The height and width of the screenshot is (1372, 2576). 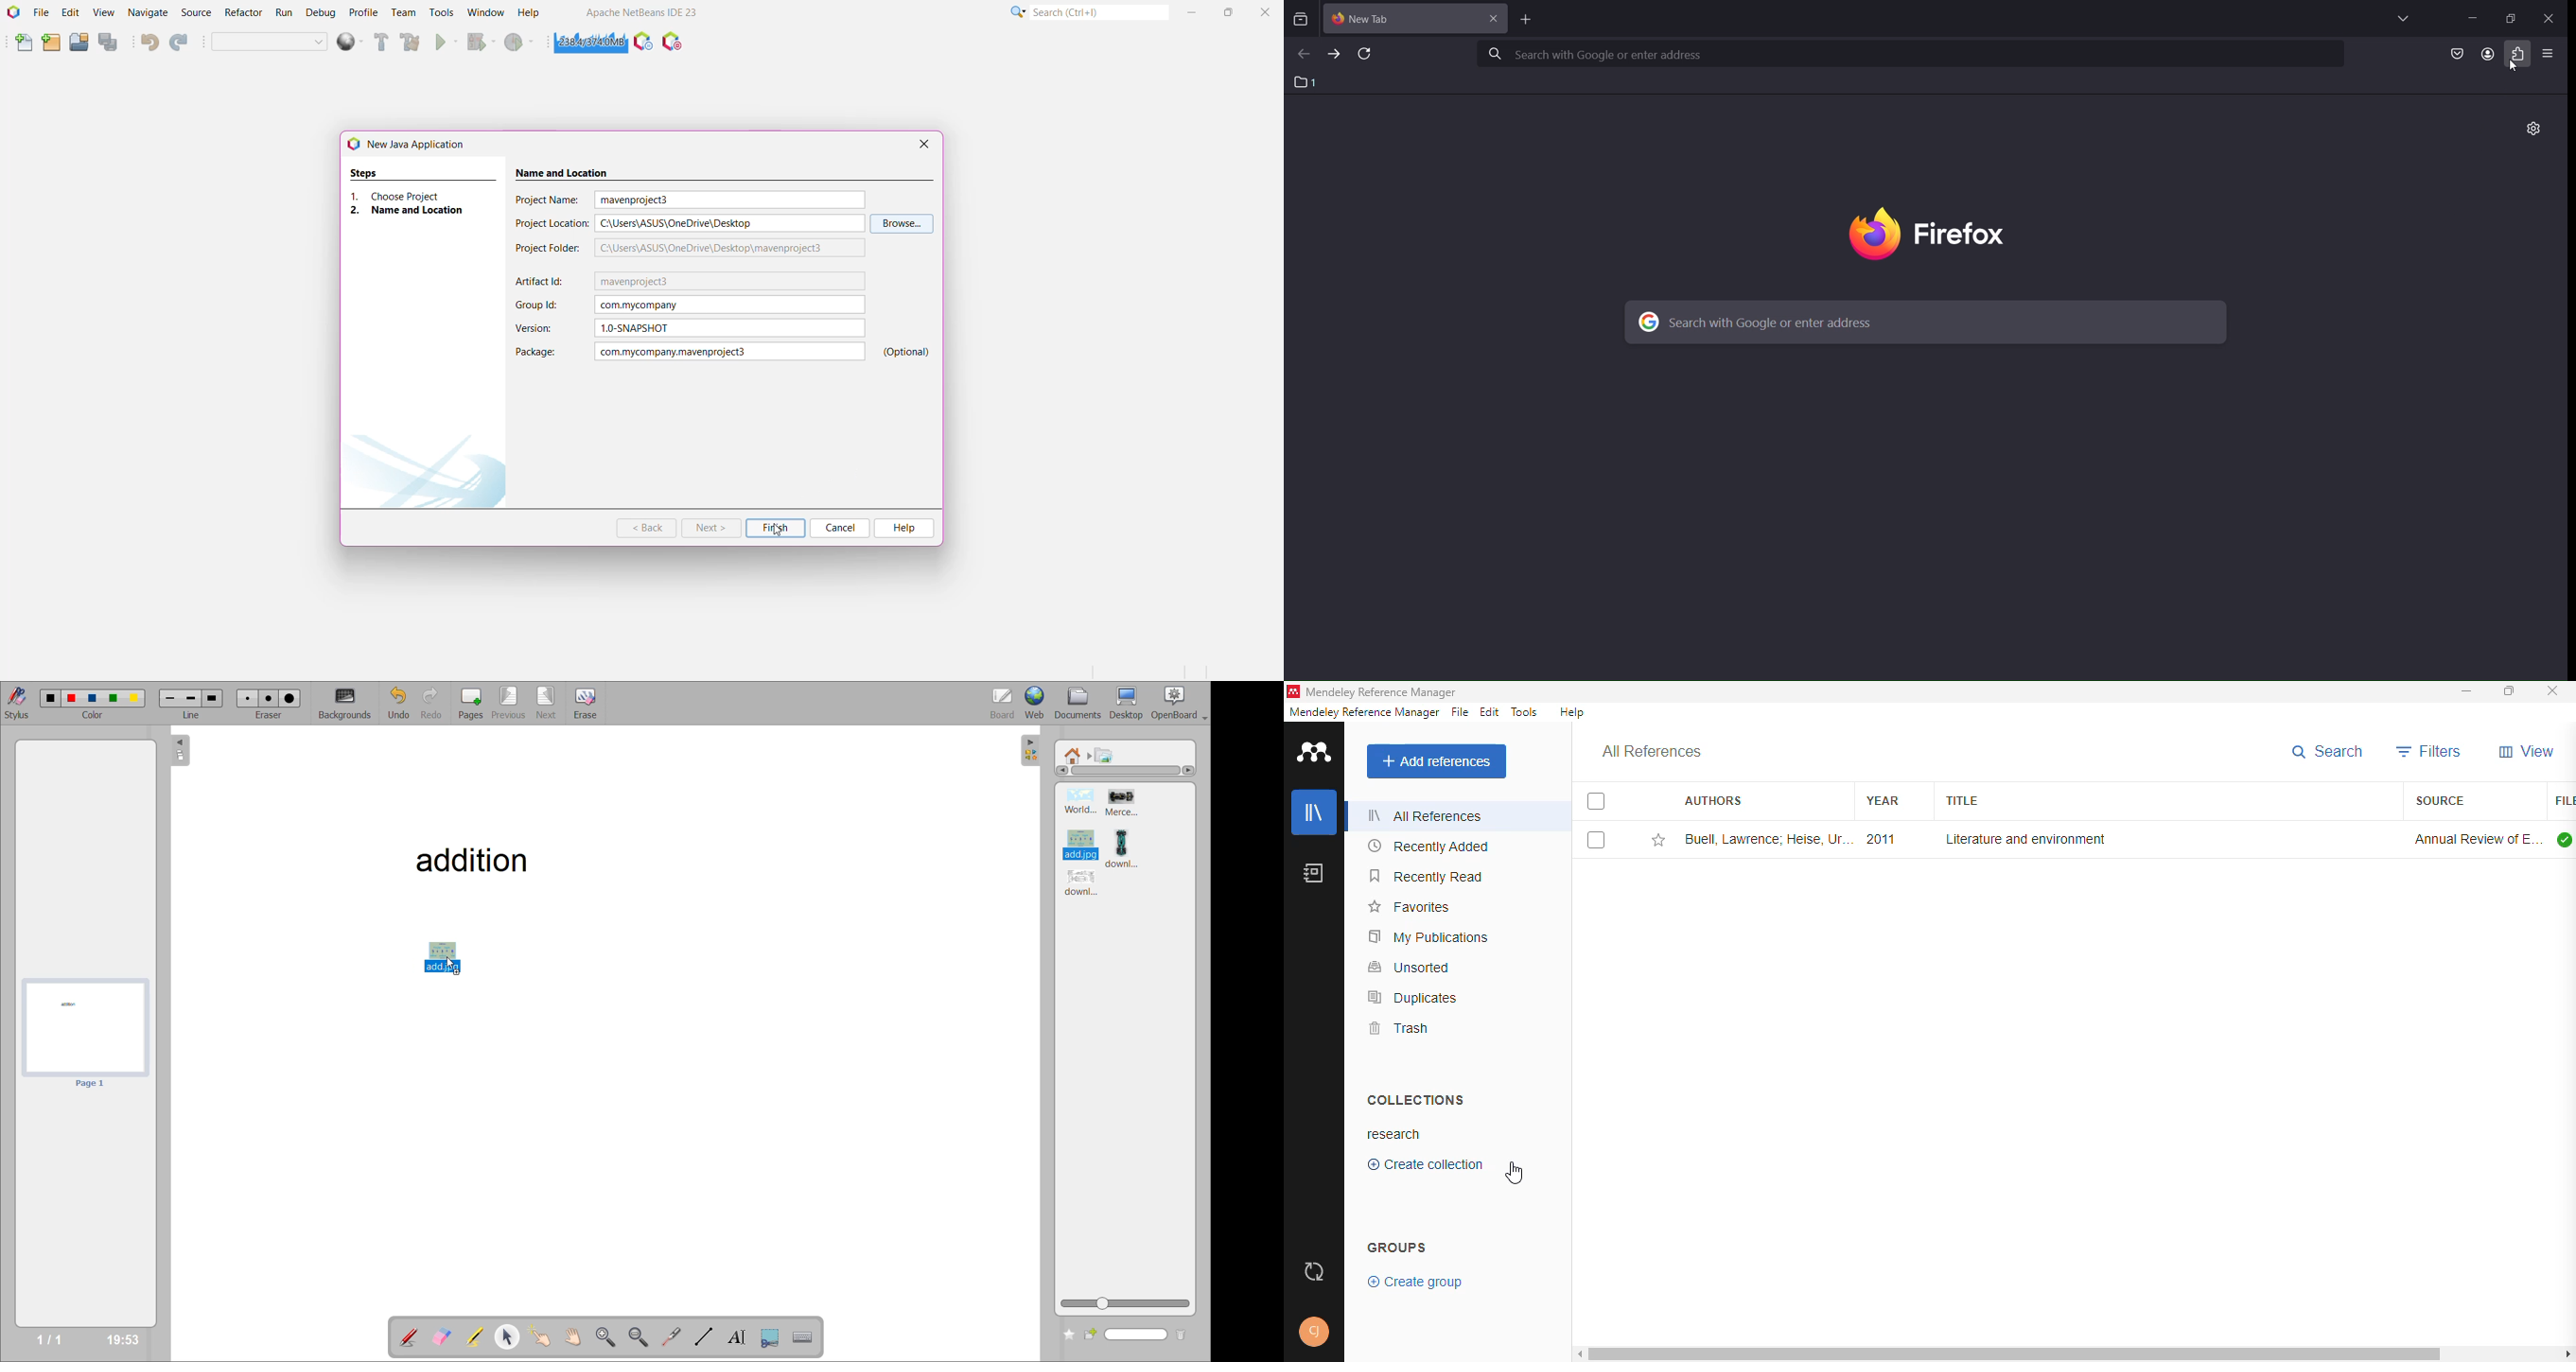 What do you see at coordinates (469, 859) in the screenshot?
I see `addition - title` at bounding box center [469, 859].